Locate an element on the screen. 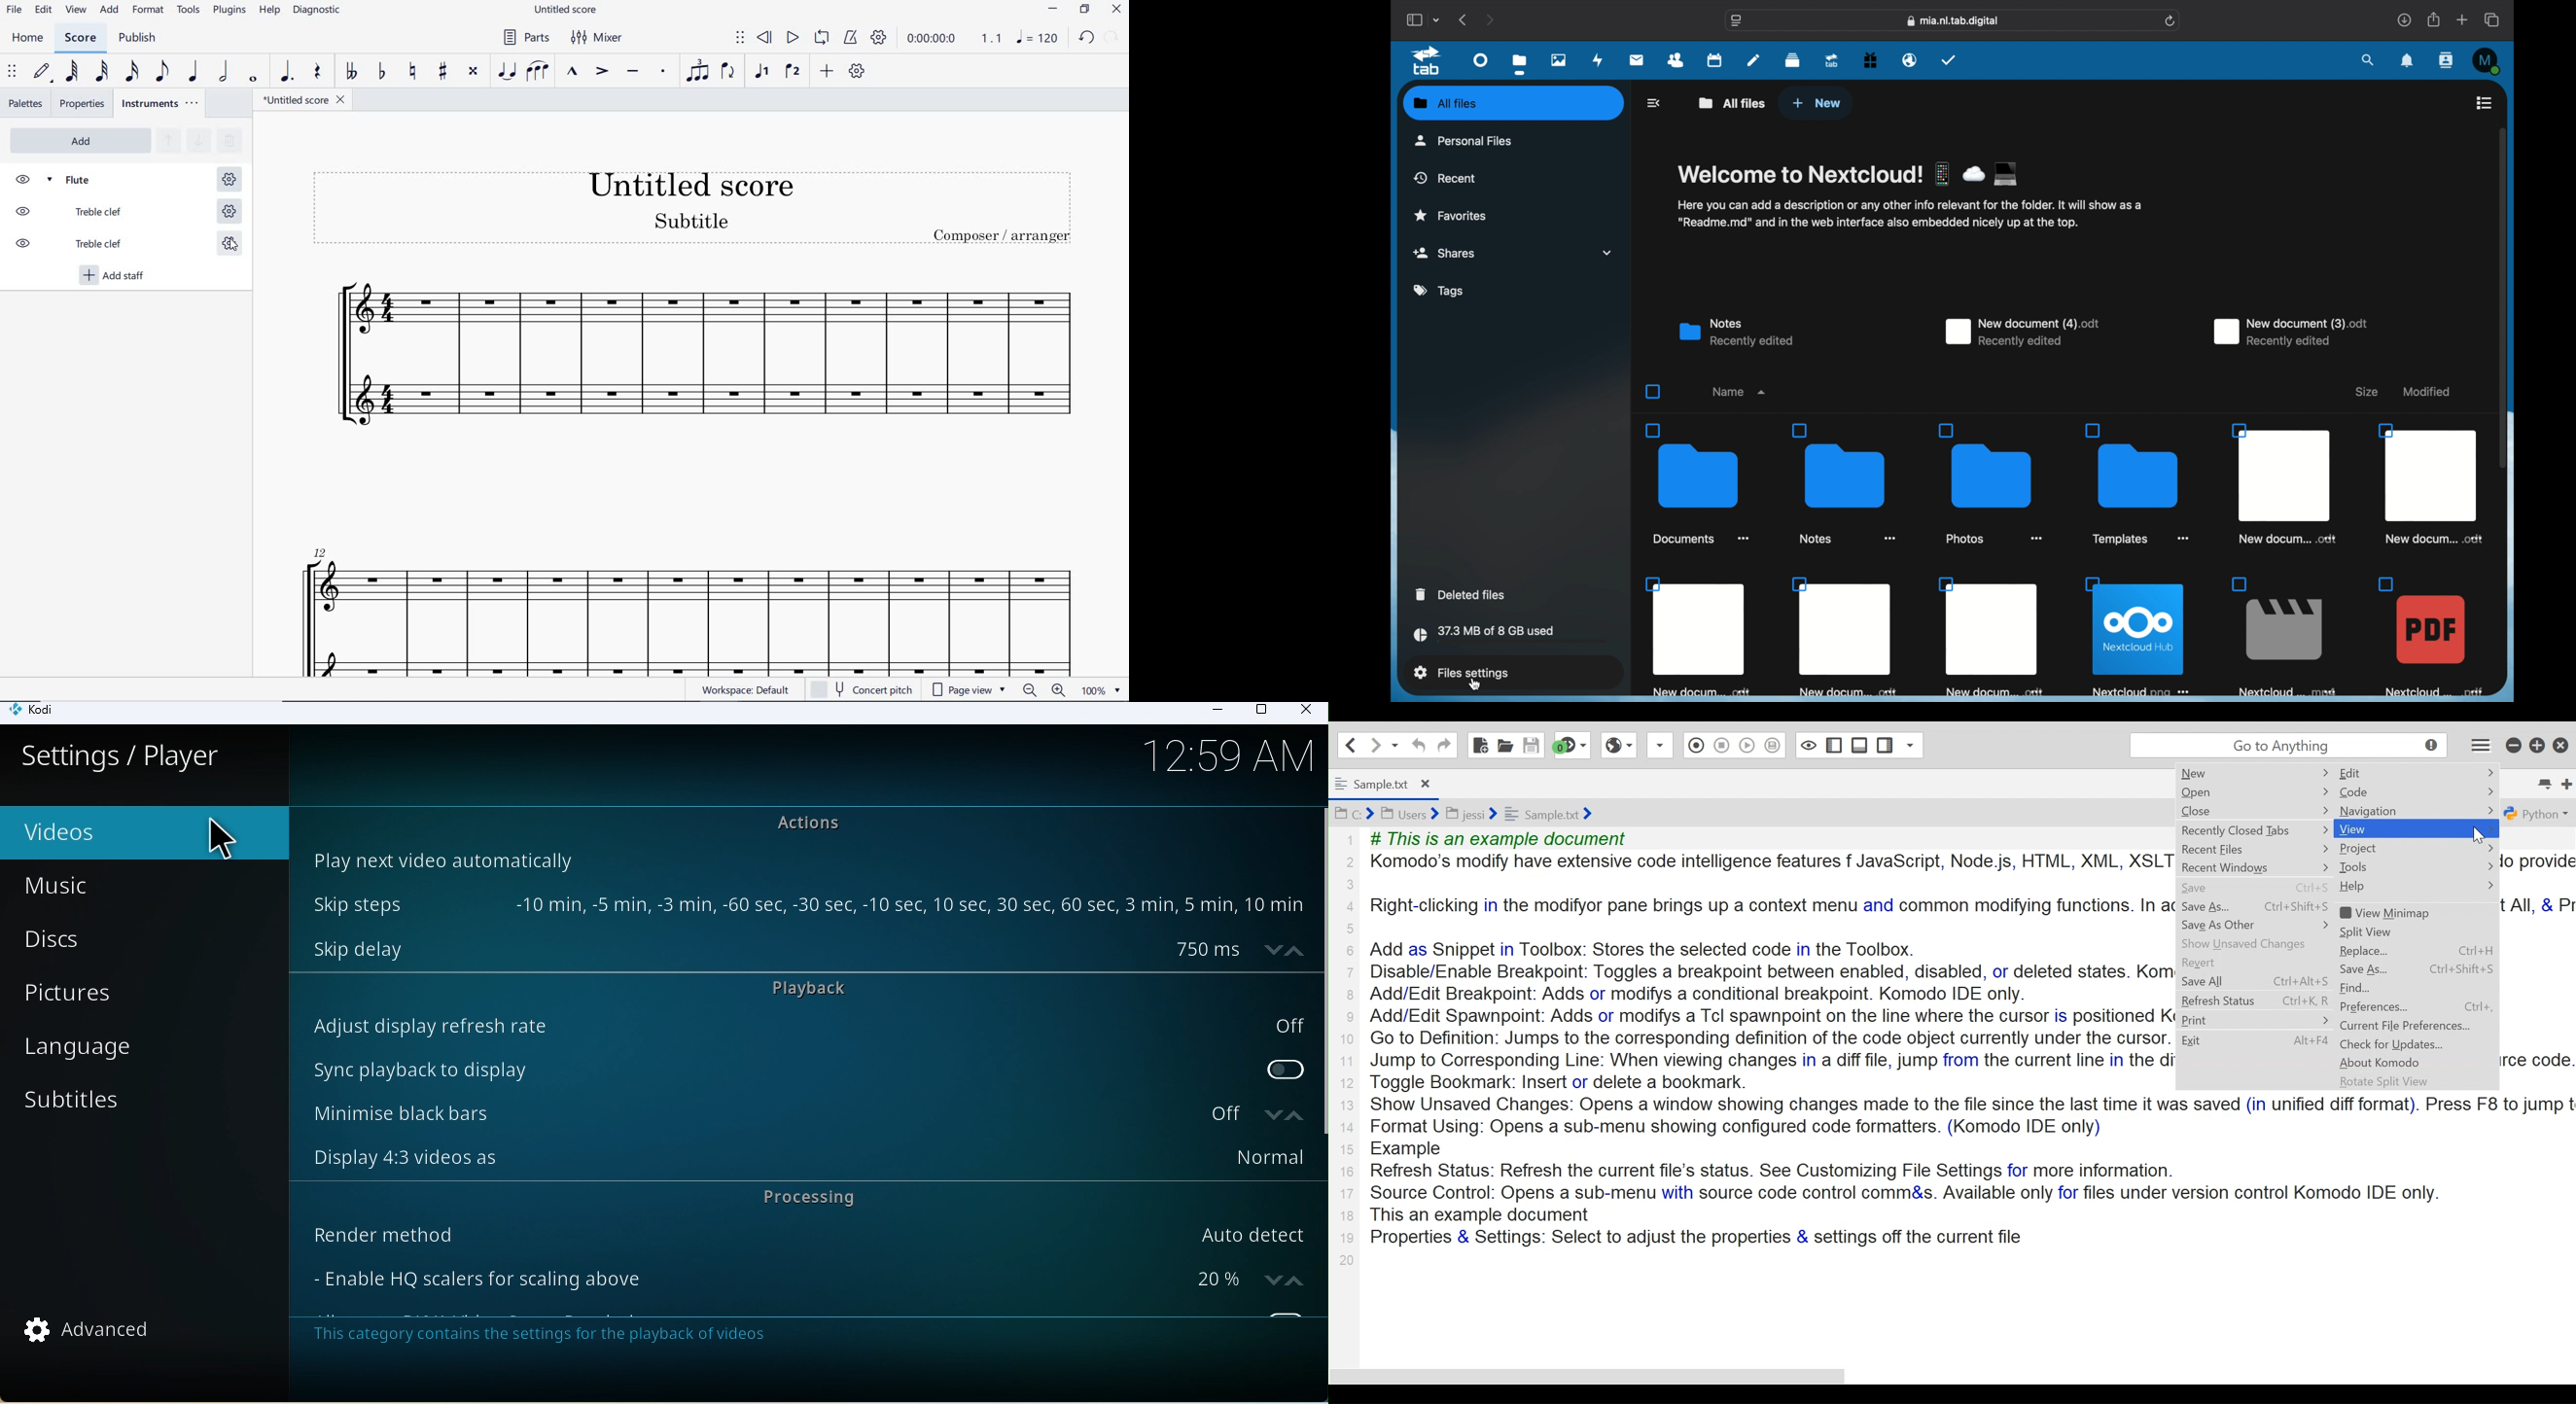  file is located at coordinates (15, 13).